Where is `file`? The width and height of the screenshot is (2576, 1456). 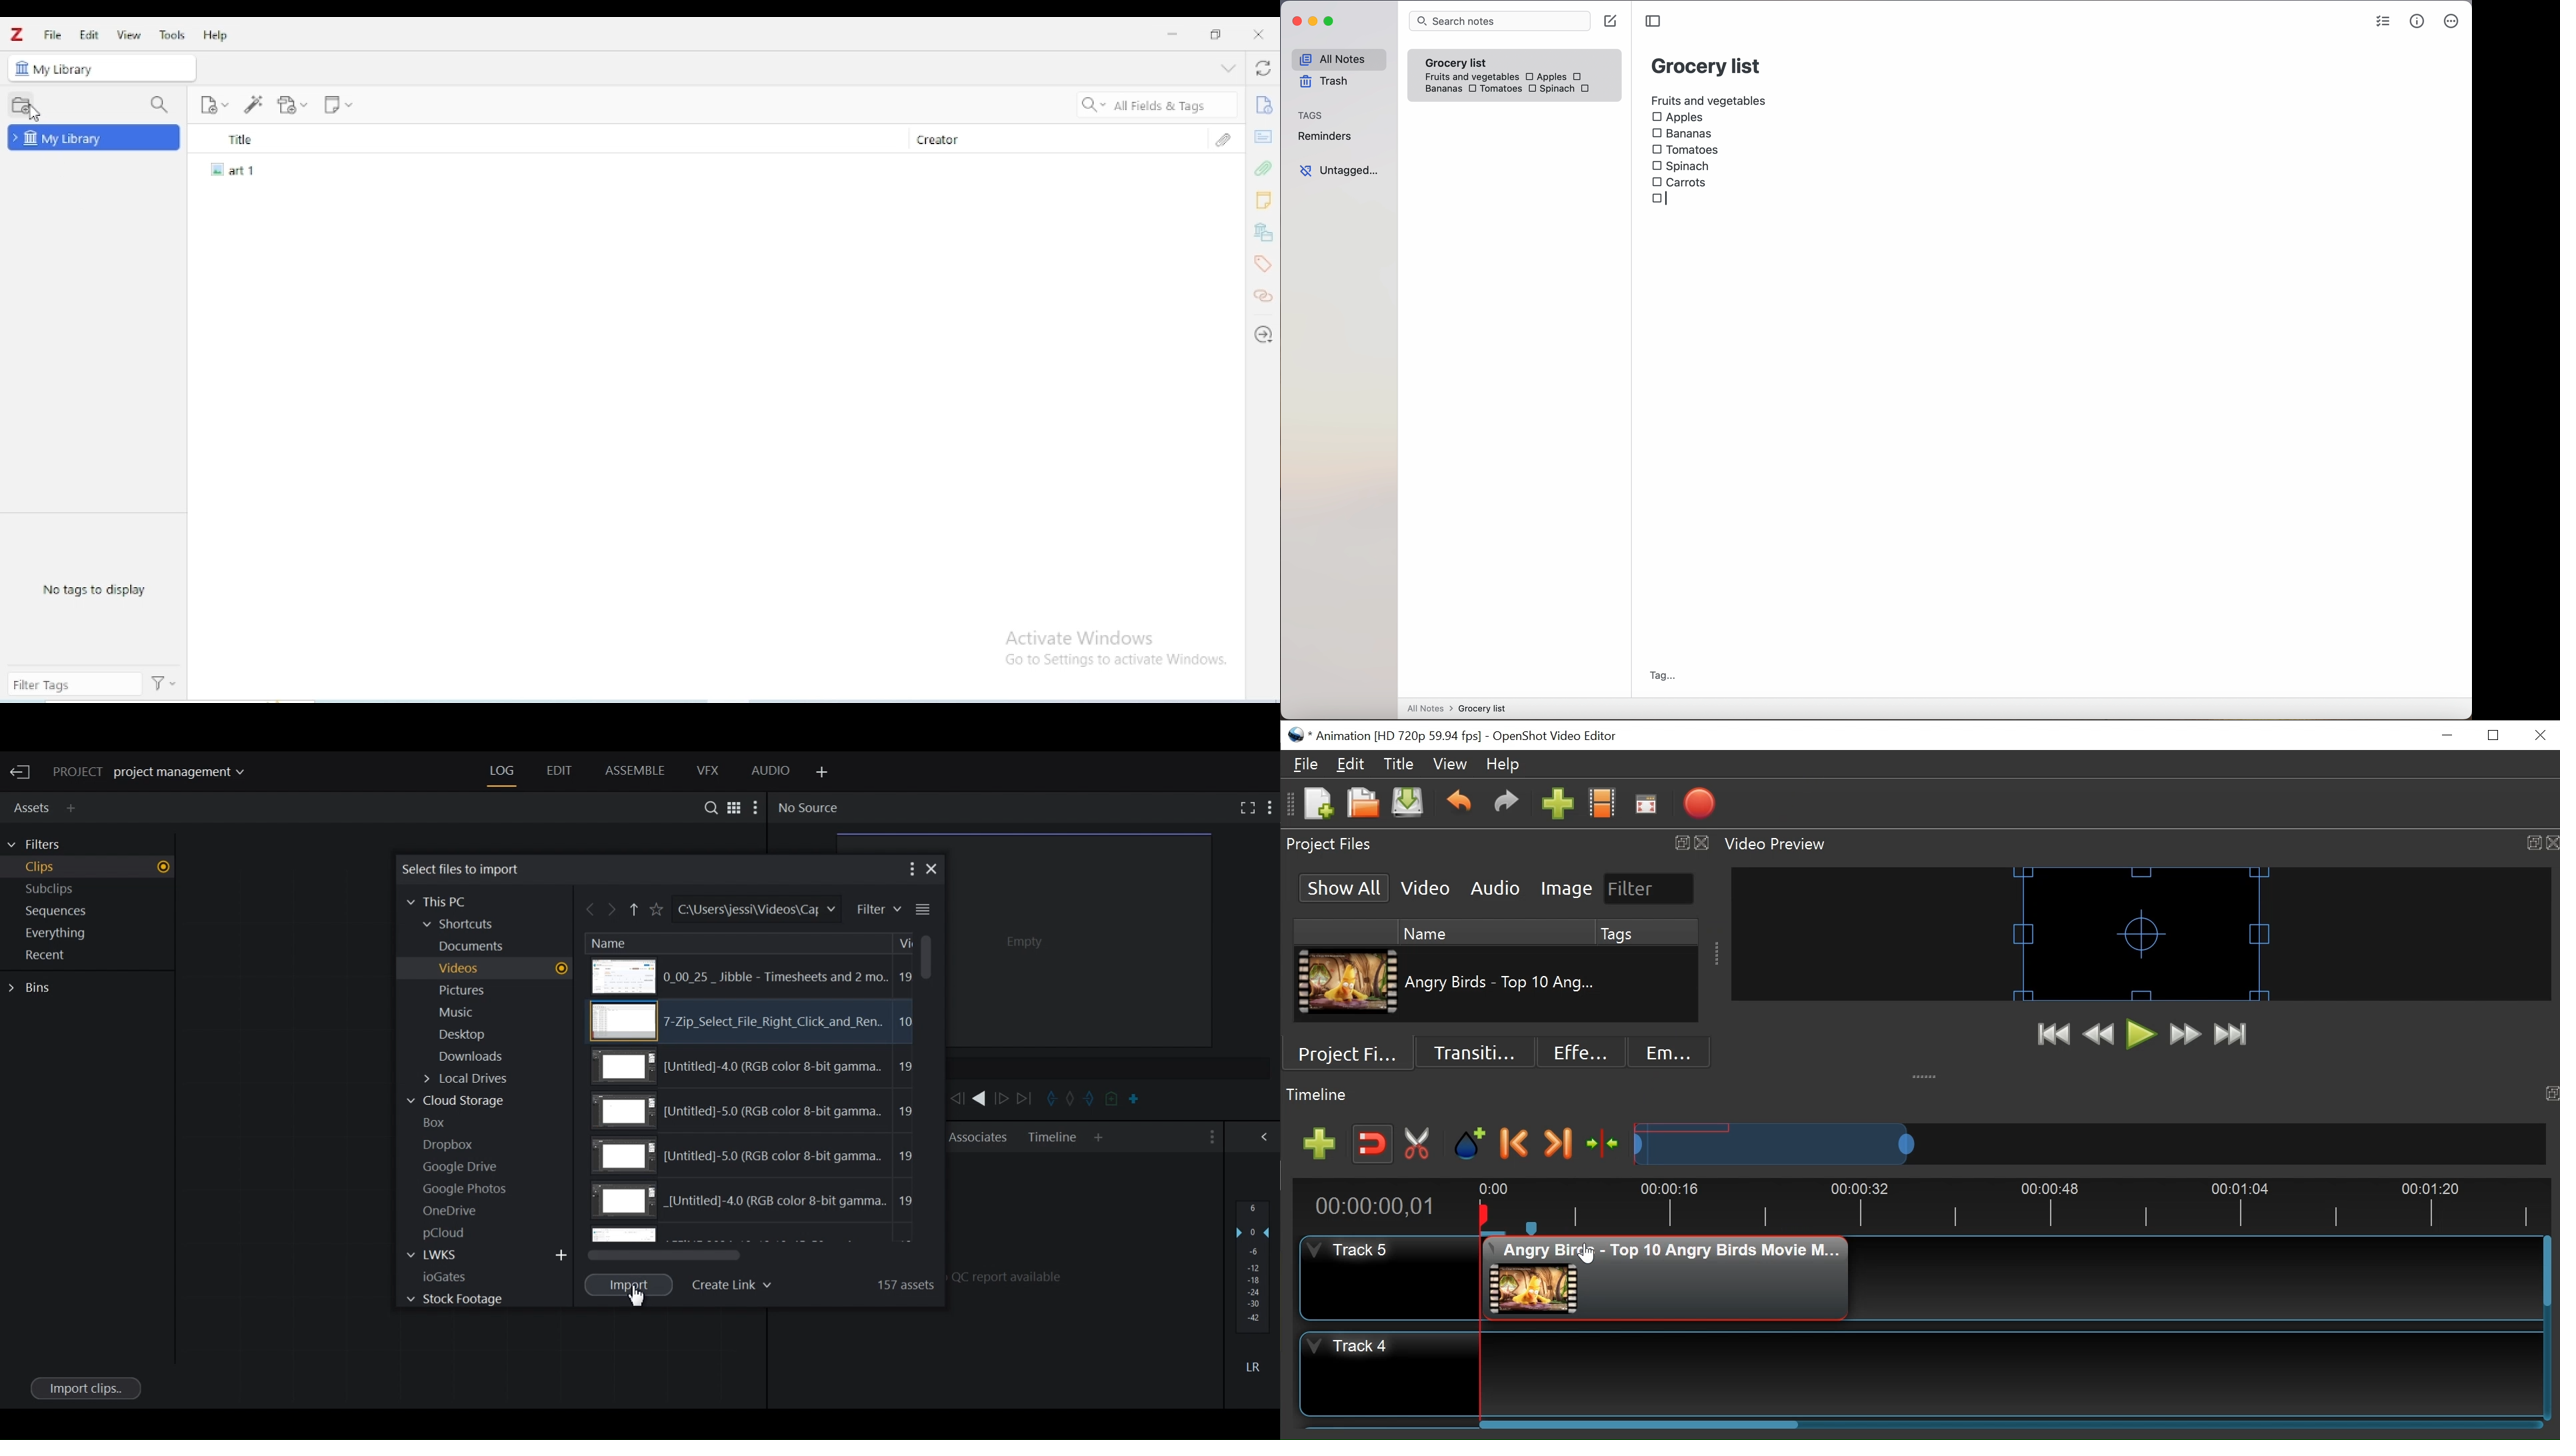 file is located at coordinates (52, 34).